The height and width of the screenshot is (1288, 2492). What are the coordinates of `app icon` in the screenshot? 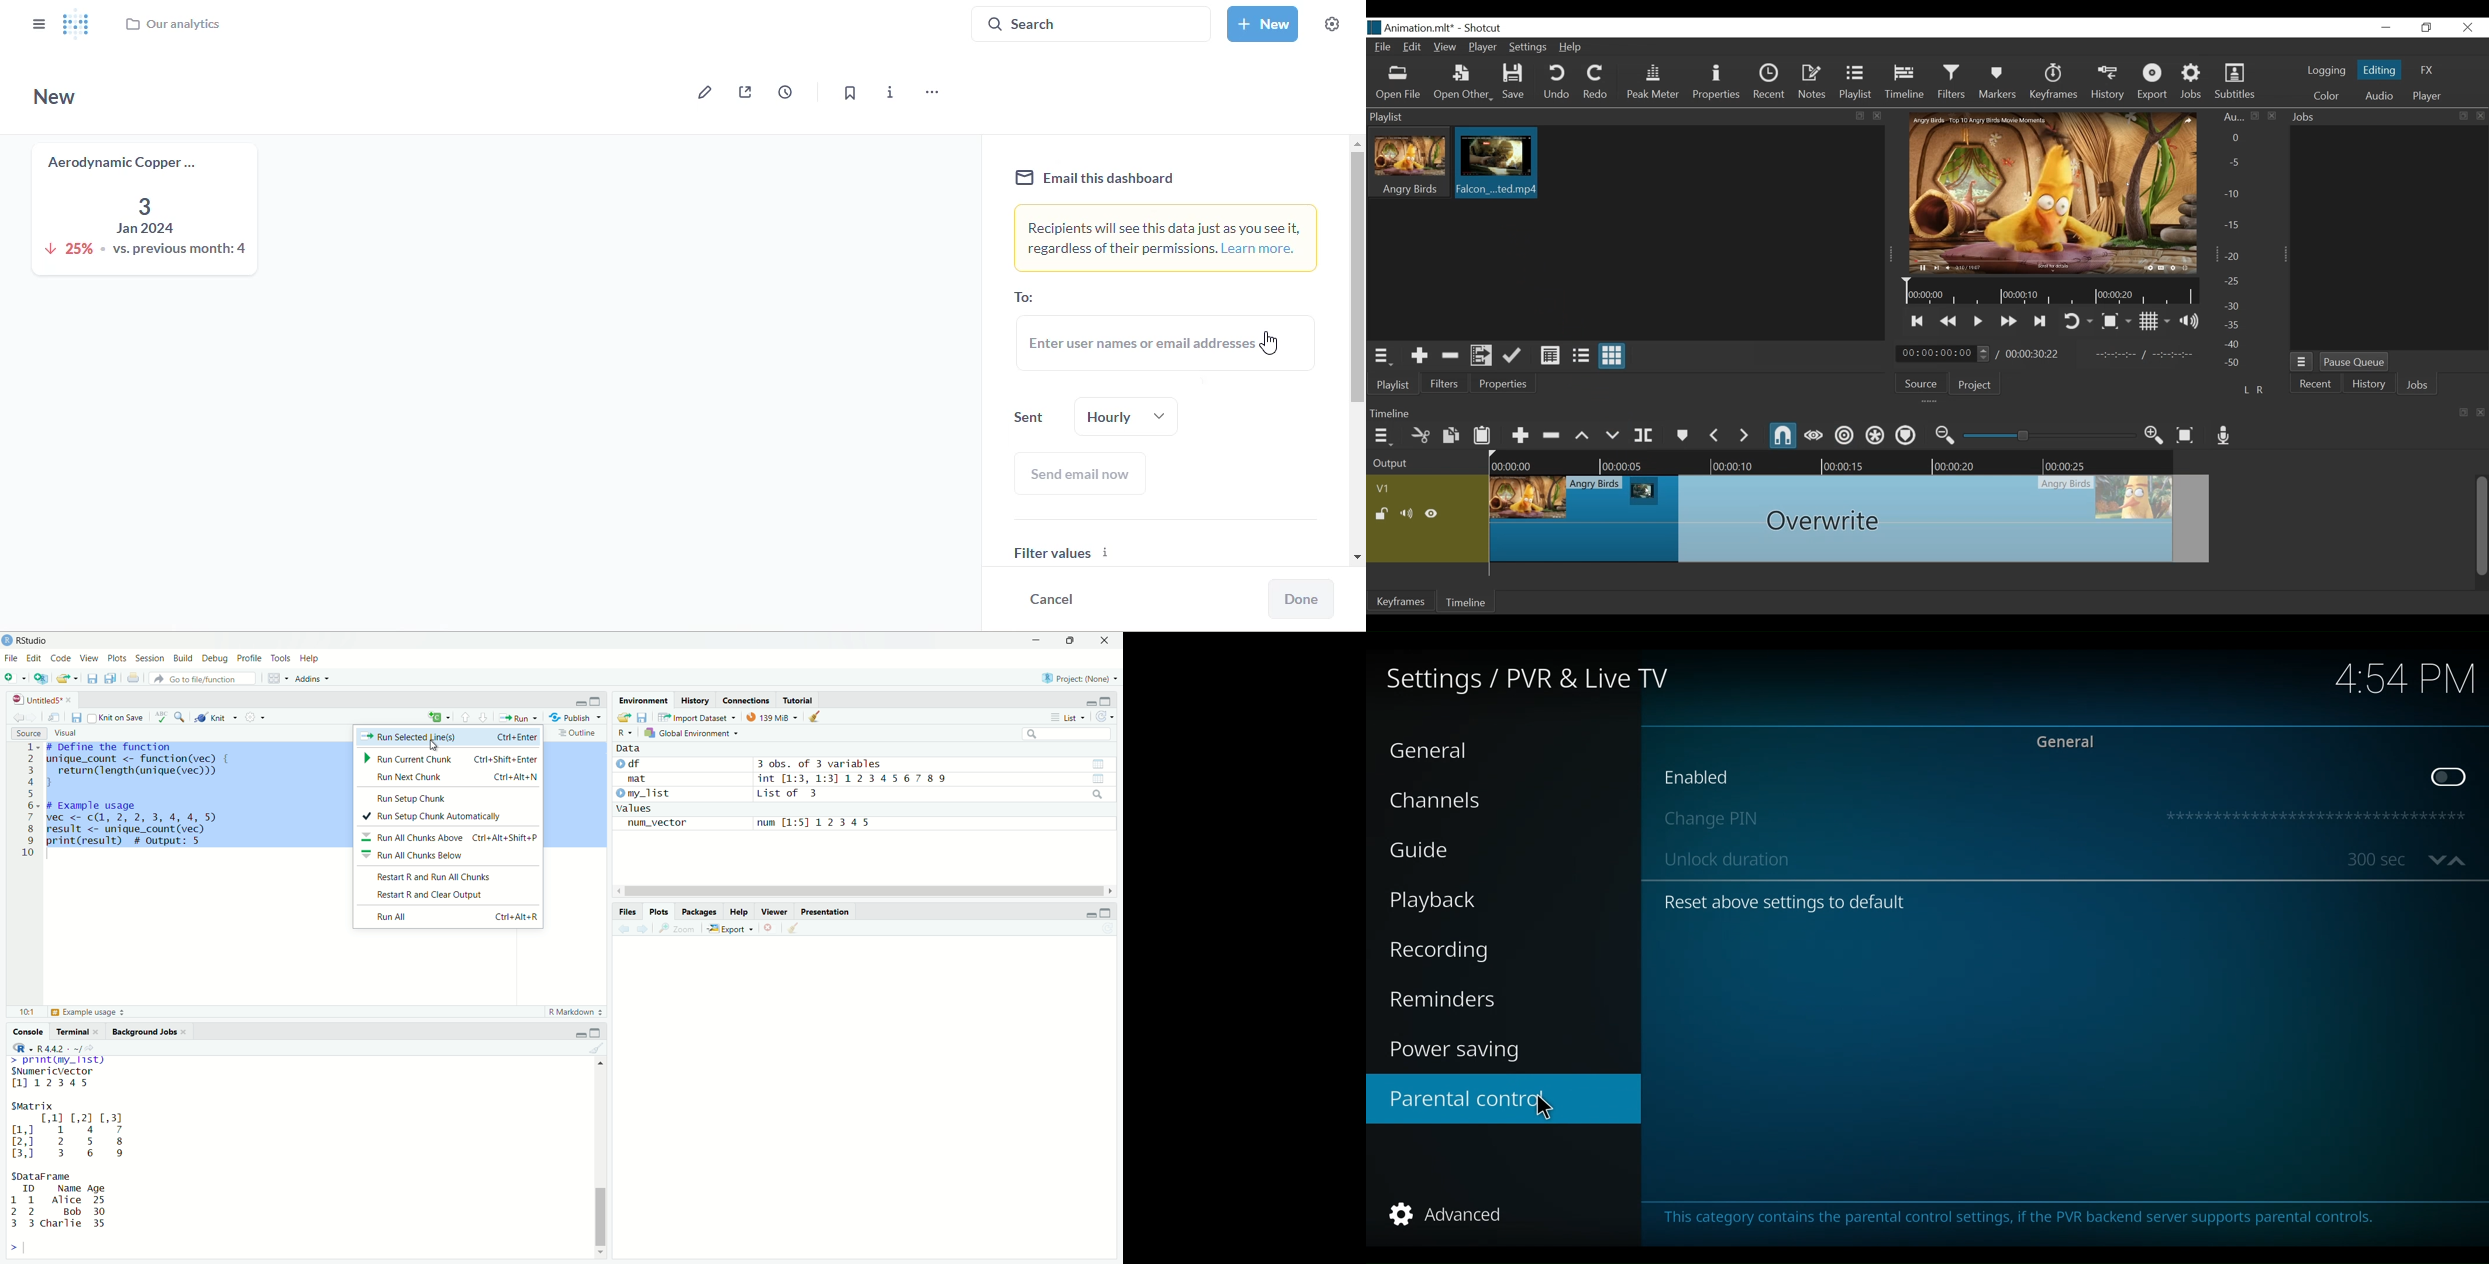 It's located at (7, 641).